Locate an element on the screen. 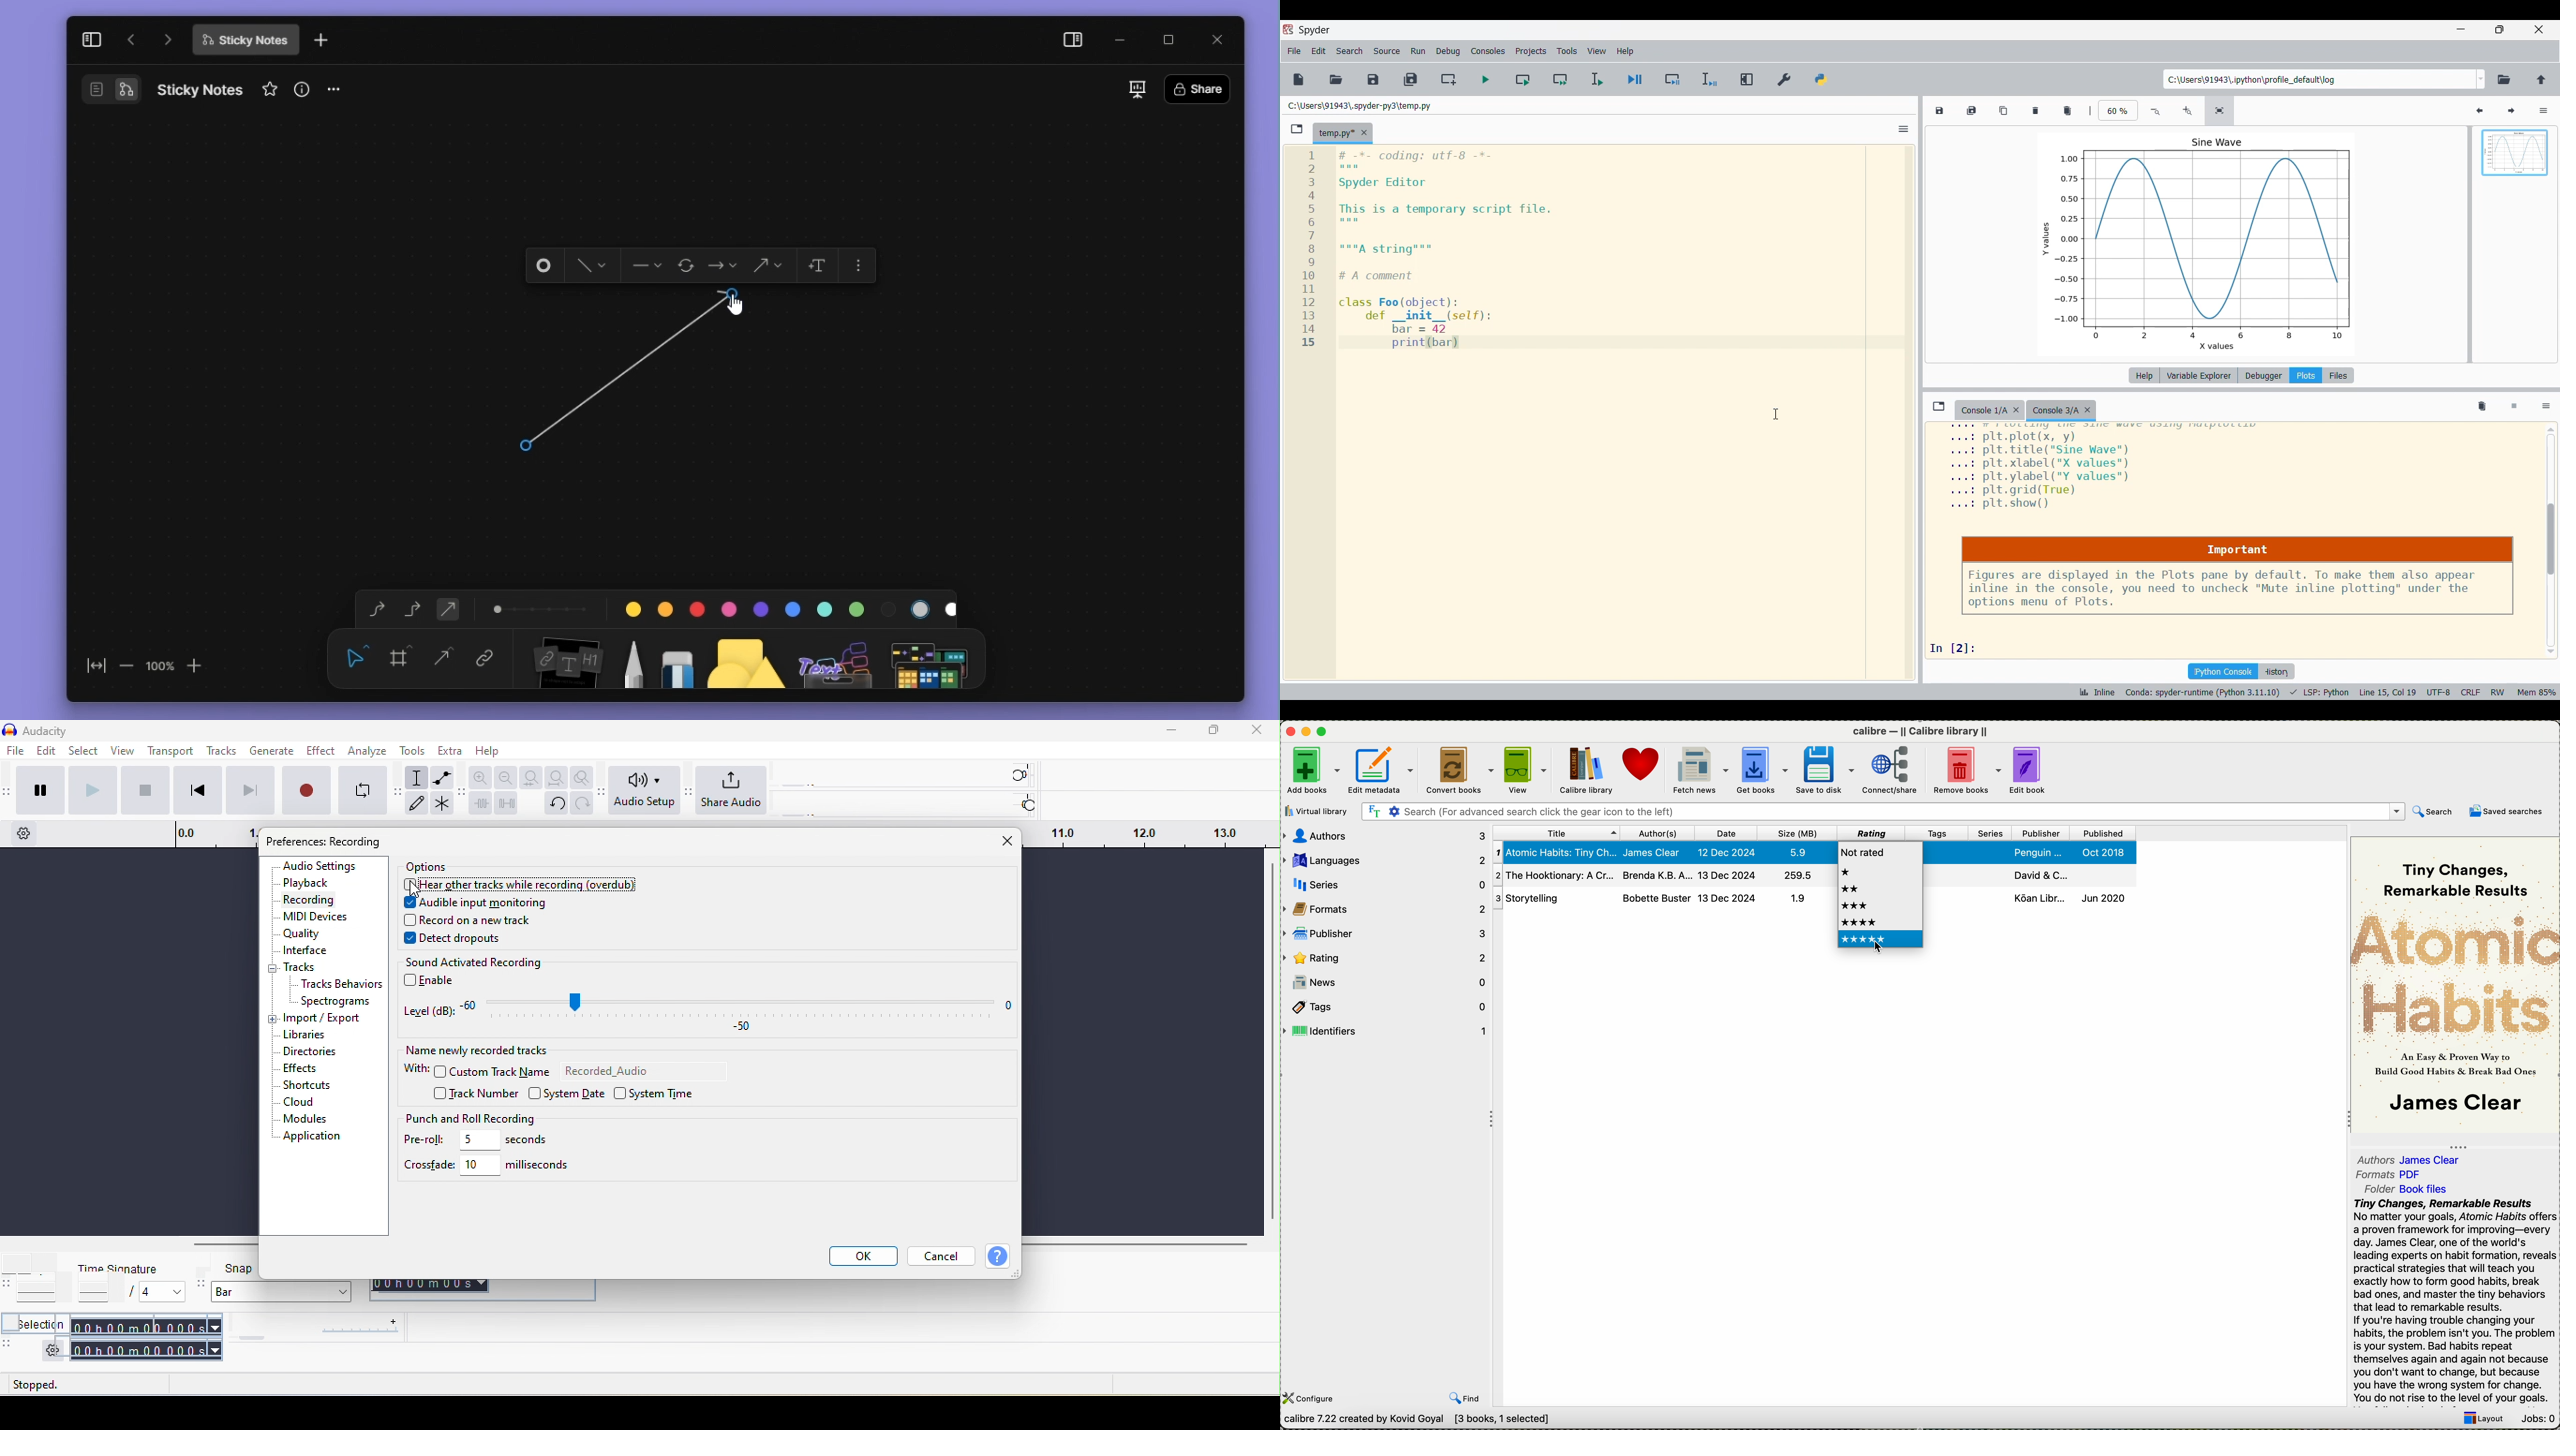 This screenshot has width=2576, height=1456. Atomic Habits is located at coordinates (2454, 971).